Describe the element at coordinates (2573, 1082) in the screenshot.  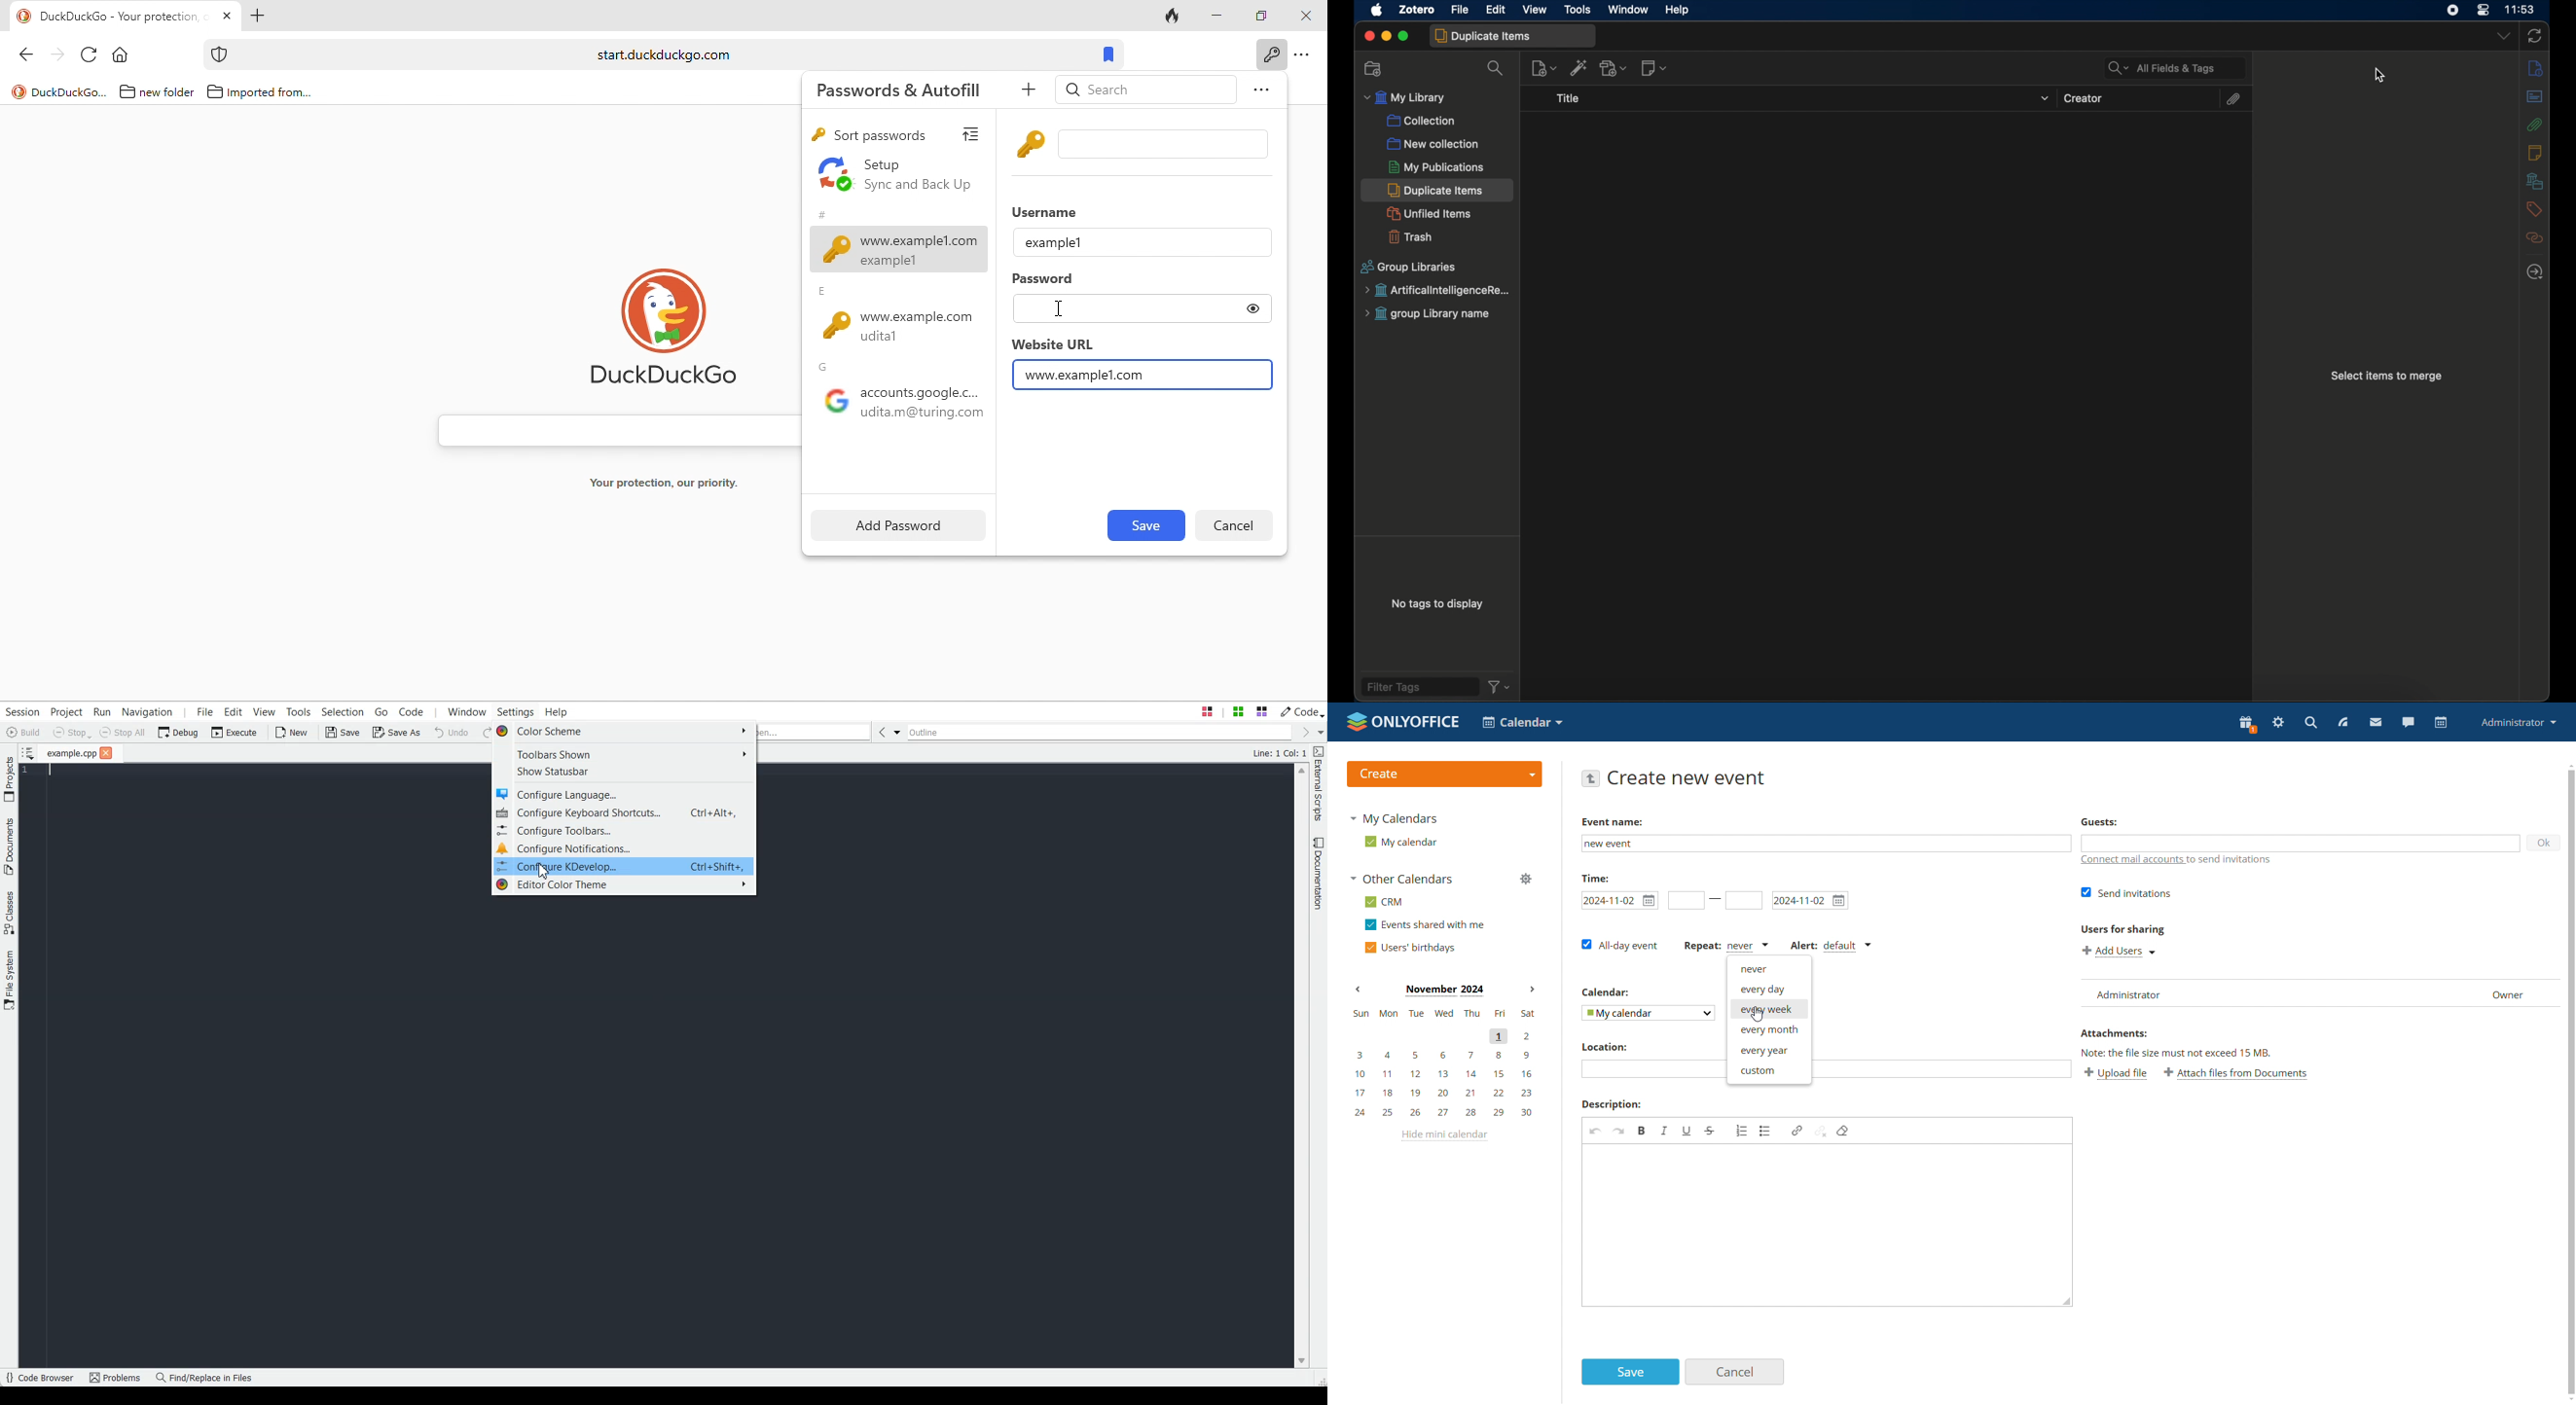
I see `scrollbar` at that location.